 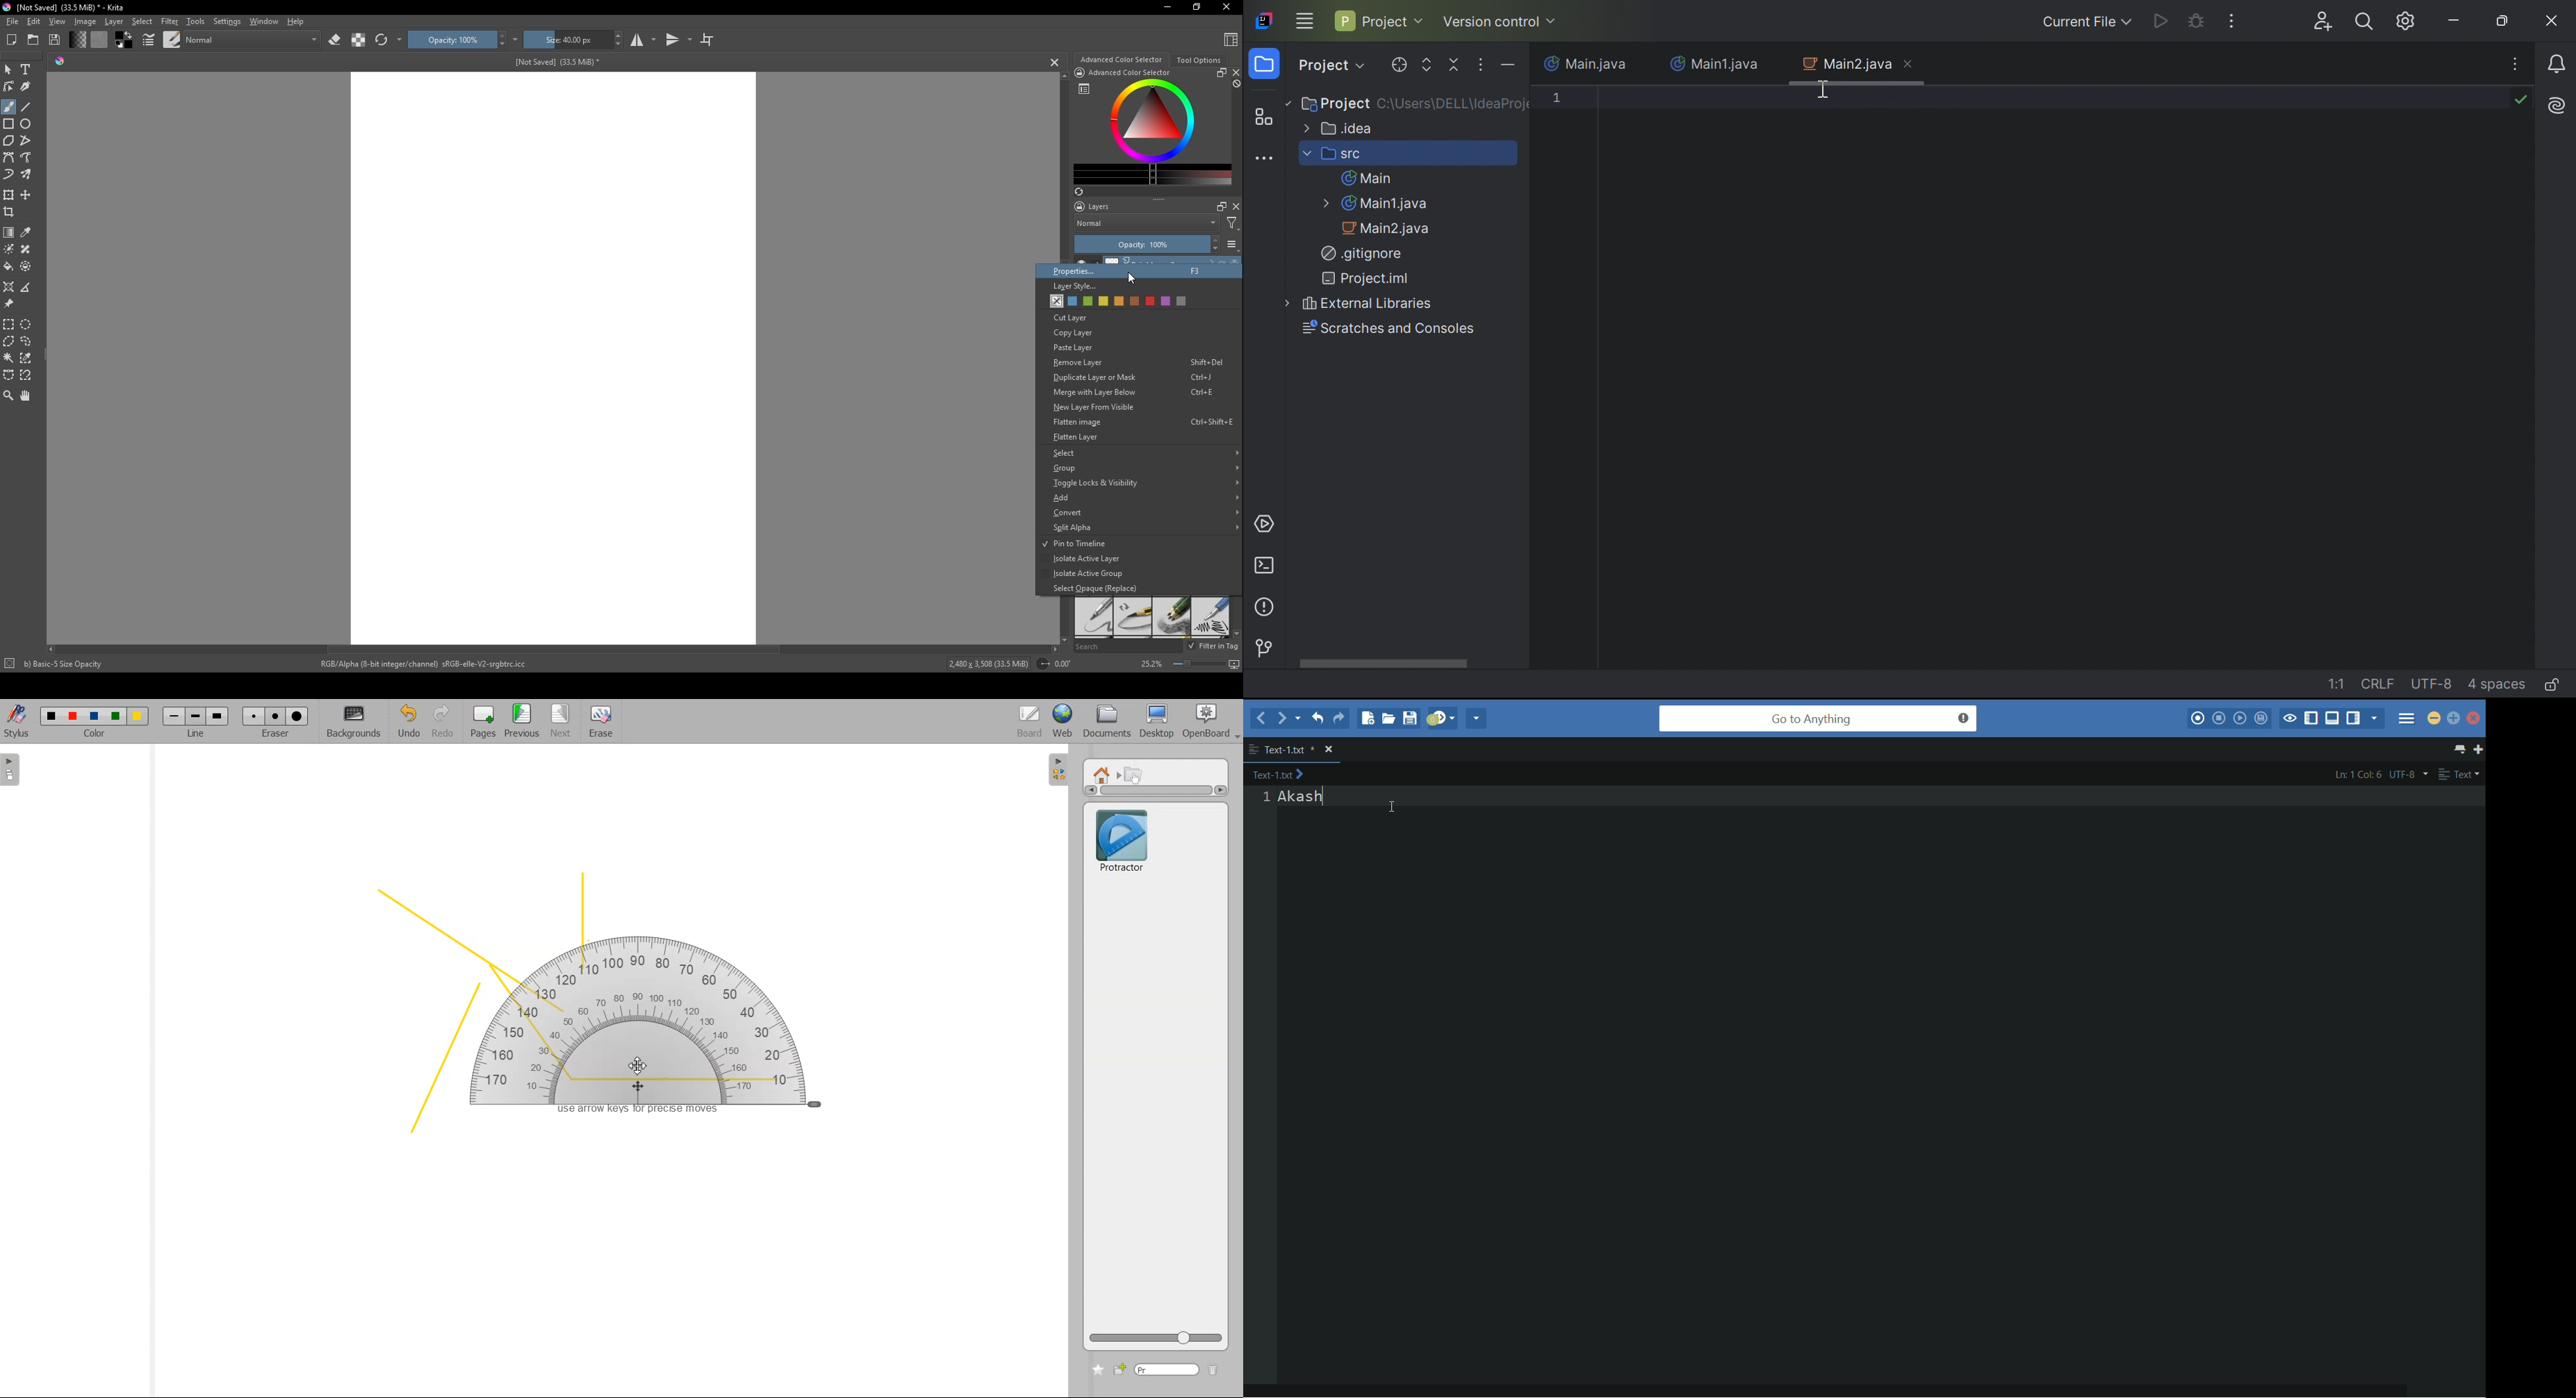 What do you see at coordinates (1087, 348) in the screenshot?
I see `Paste Layer` at bounding box center [1087, 348].